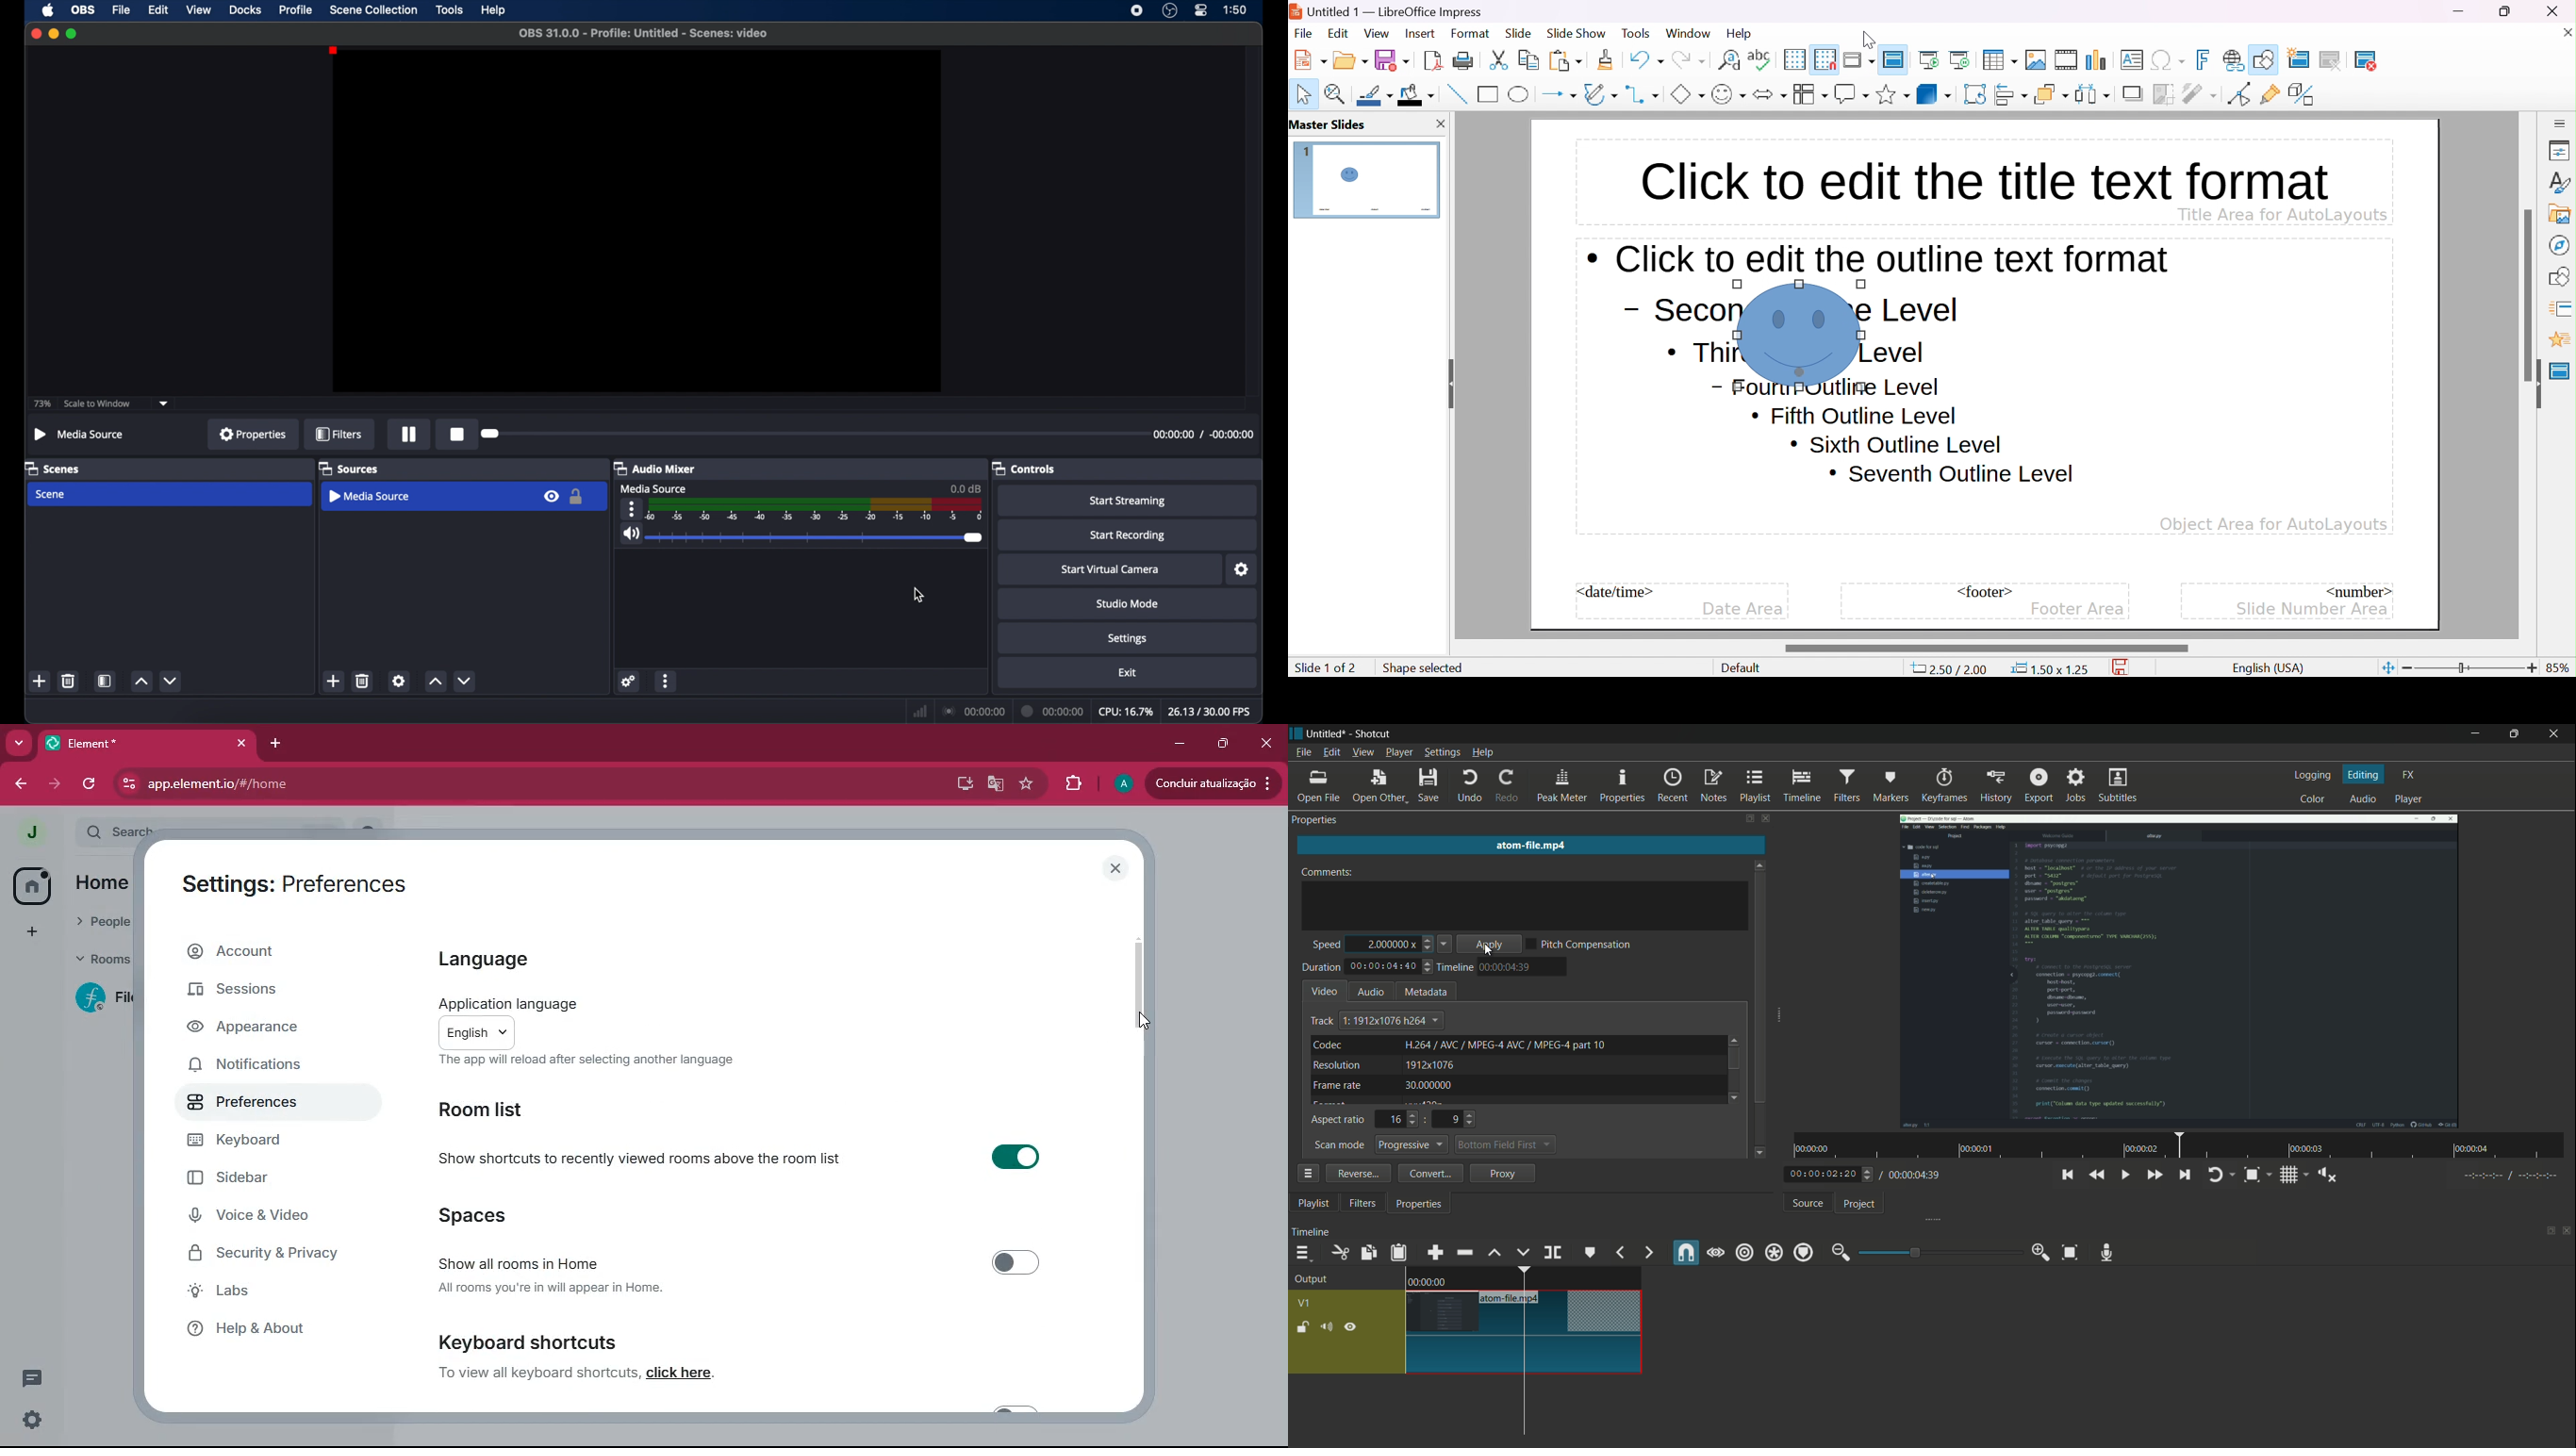 The image size is (2576, 1456). Describe the element at coordinates (165, 403) in the screenshot. I see `Down` at that location.